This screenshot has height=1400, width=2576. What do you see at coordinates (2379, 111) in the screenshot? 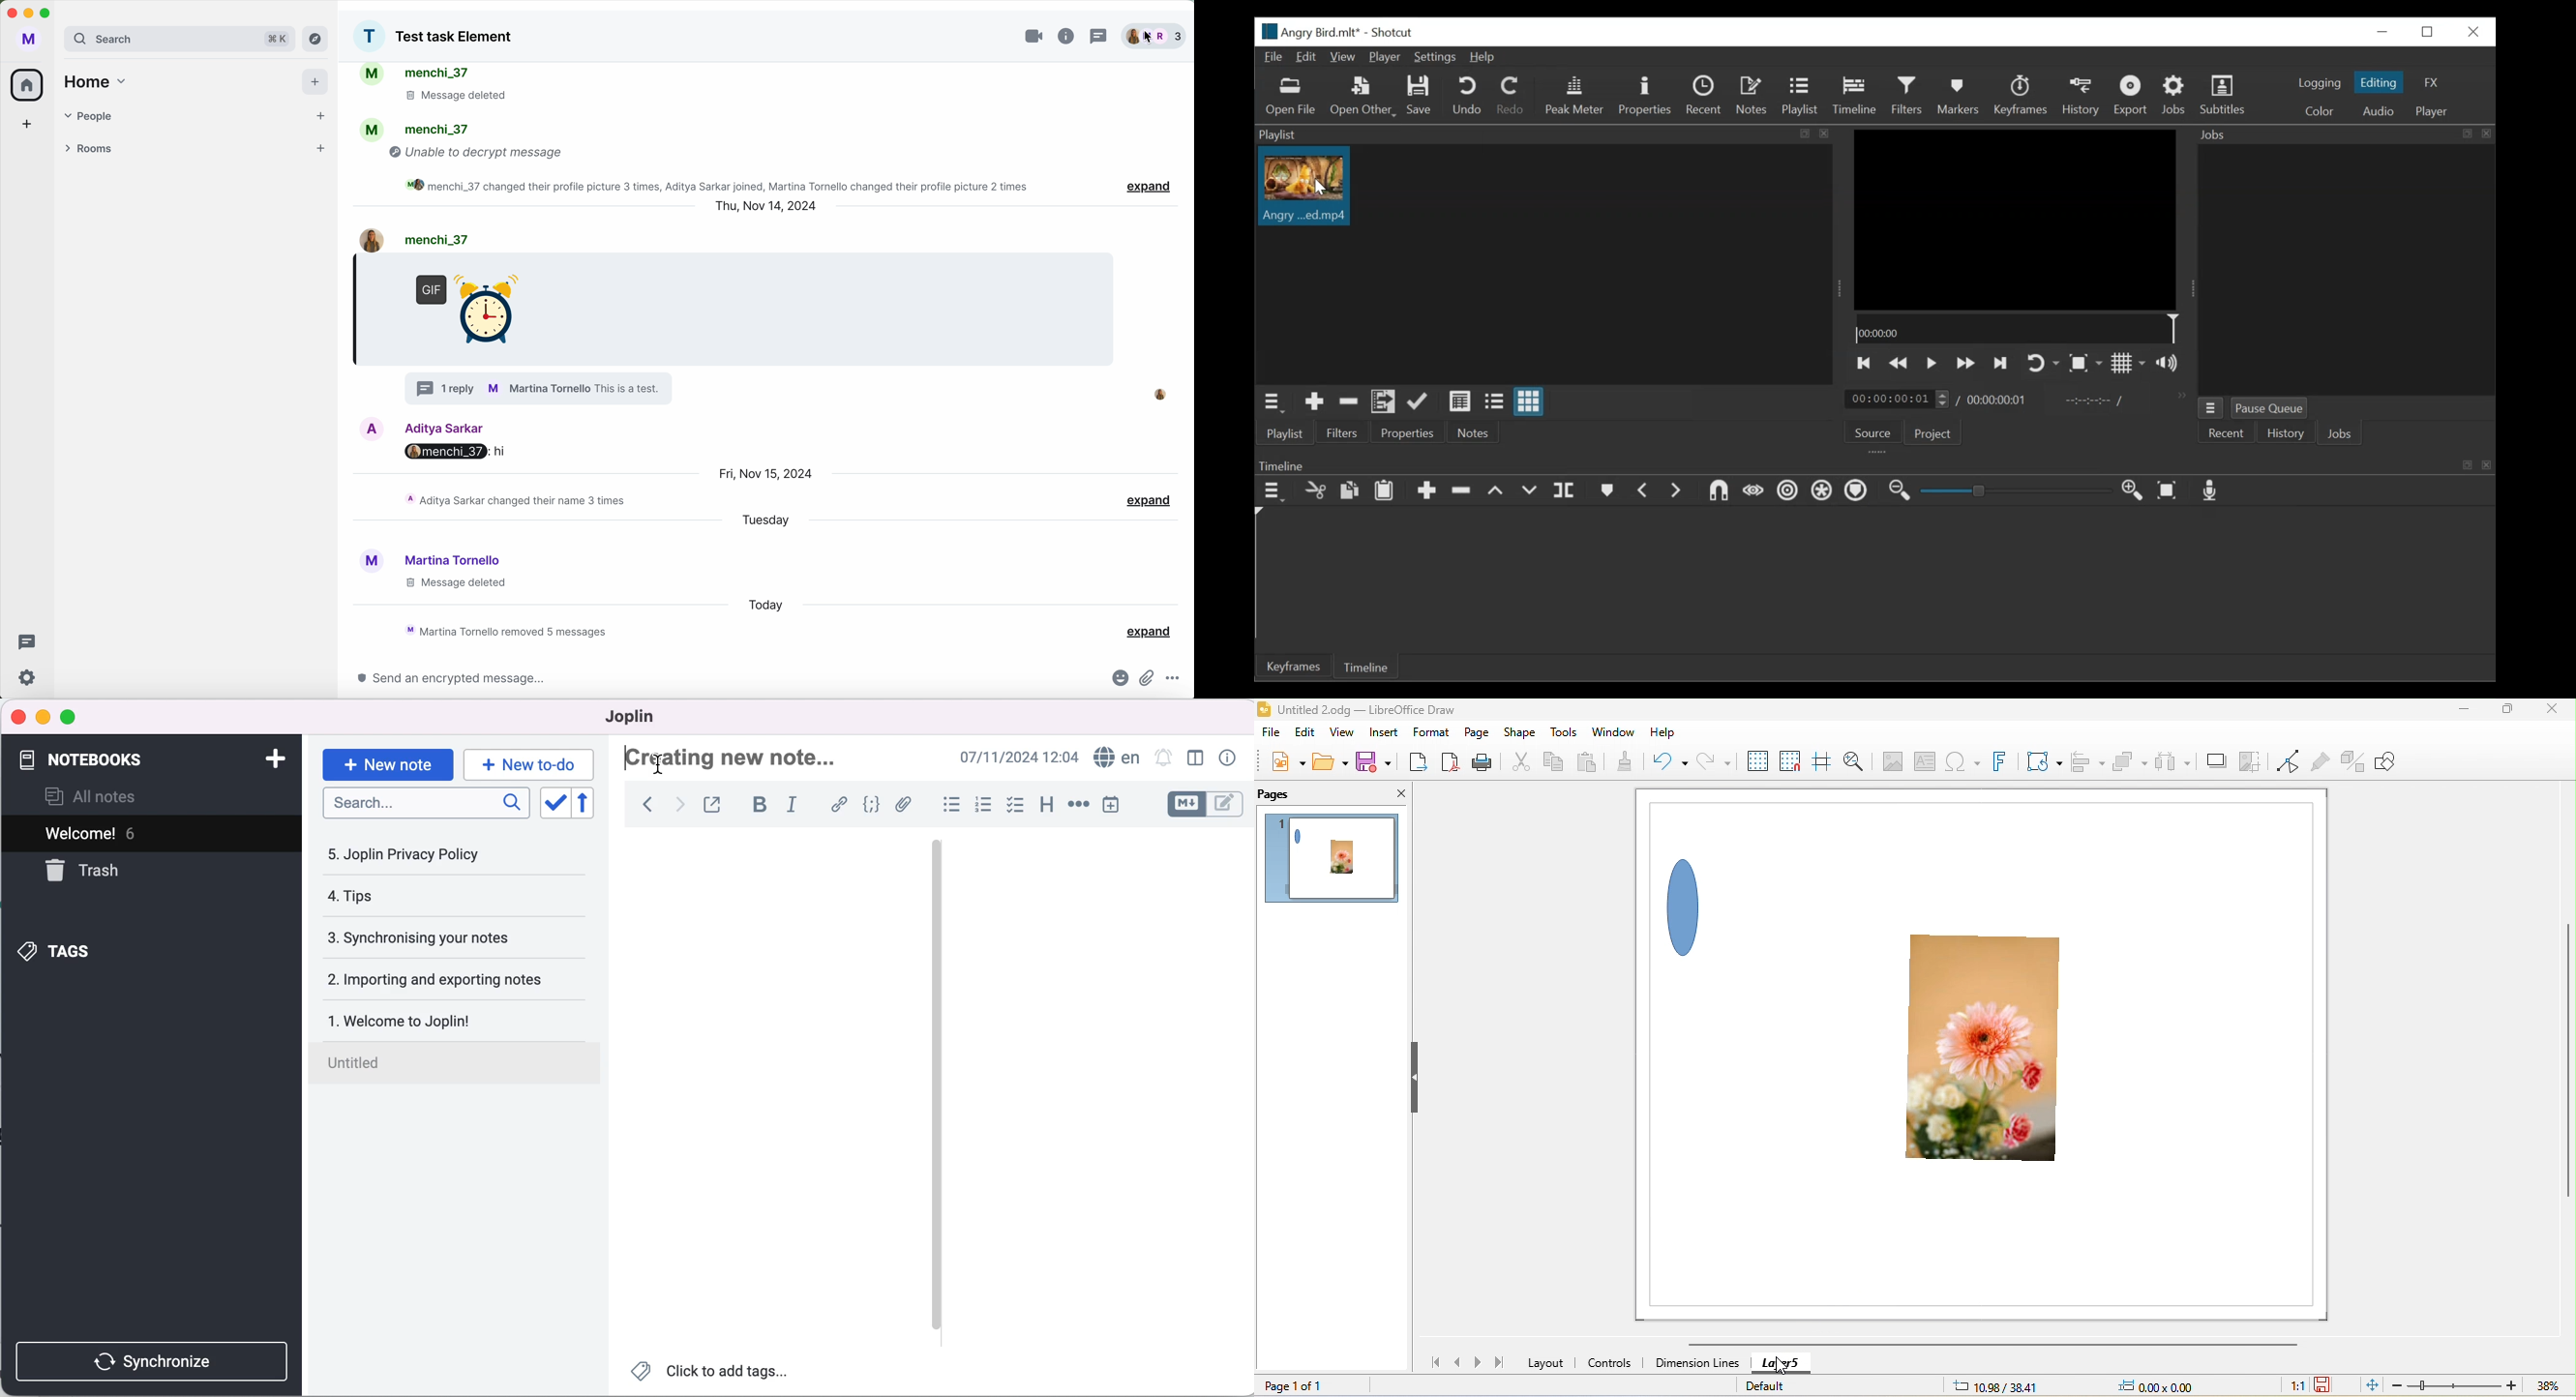
I see `Audio` at bounding box center [2379, 111].